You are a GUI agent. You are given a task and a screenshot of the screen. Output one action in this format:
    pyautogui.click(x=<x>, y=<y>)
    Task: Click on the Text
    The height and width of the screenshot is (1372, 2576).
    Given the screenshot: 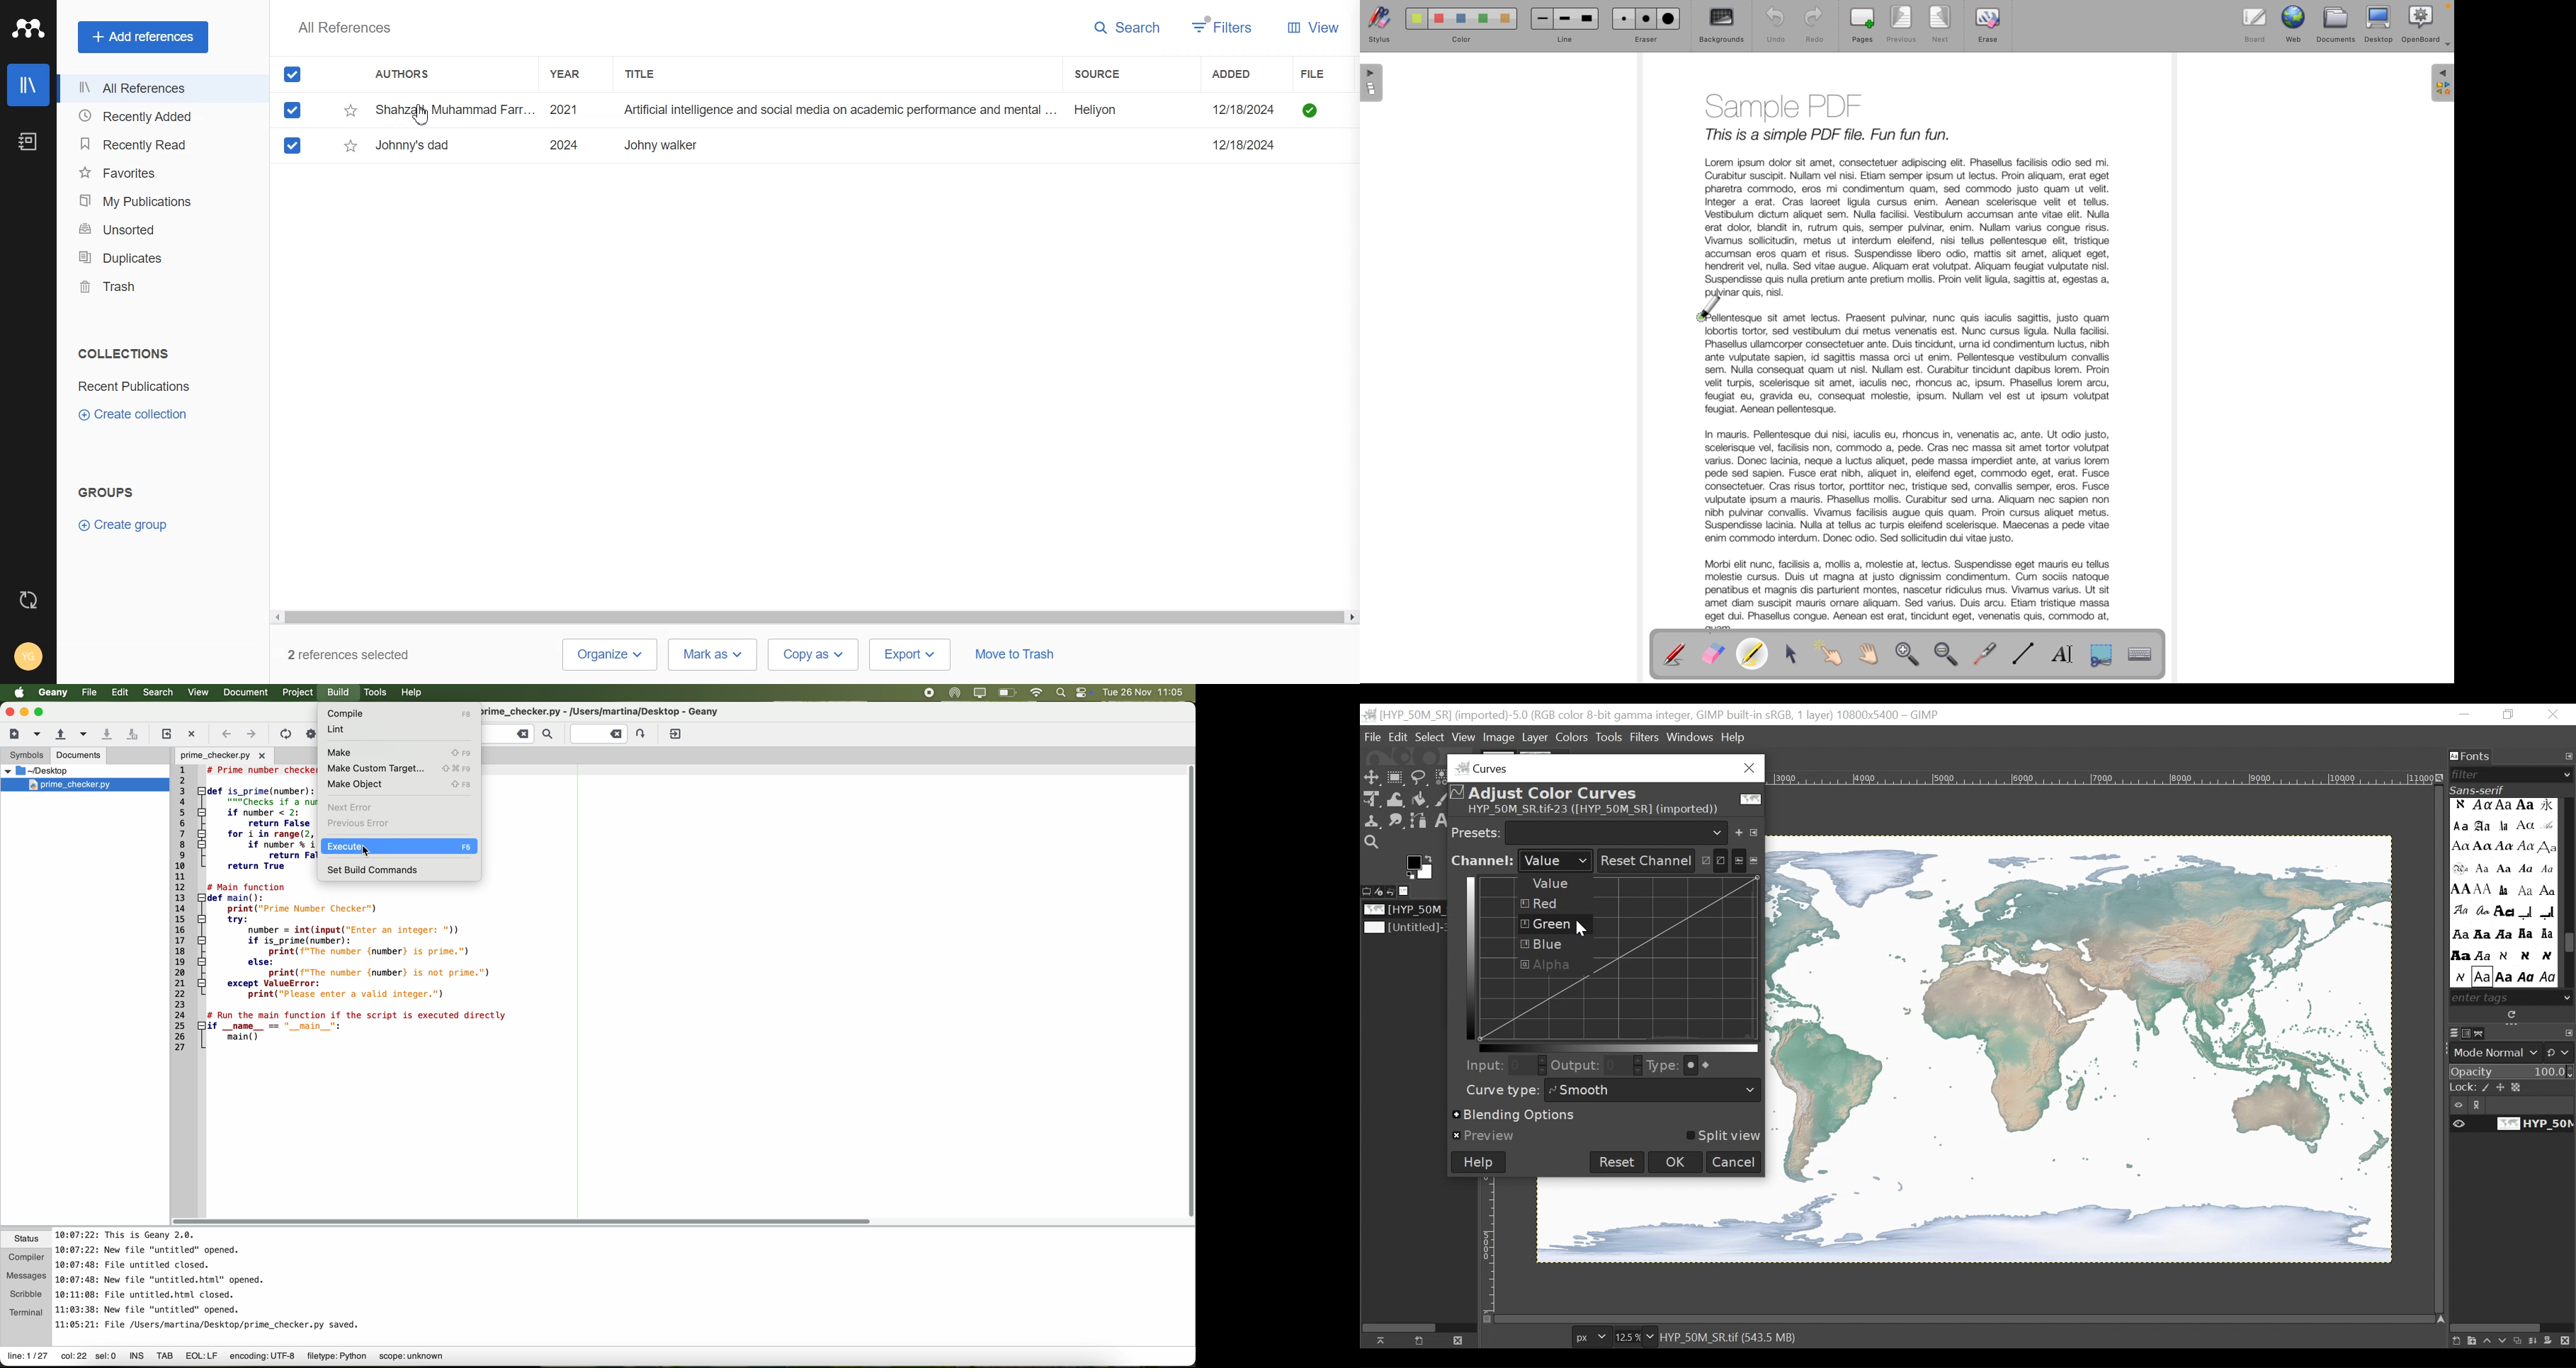 What is the action you would take?
    pyautogui.click(x=344, y=27)
    